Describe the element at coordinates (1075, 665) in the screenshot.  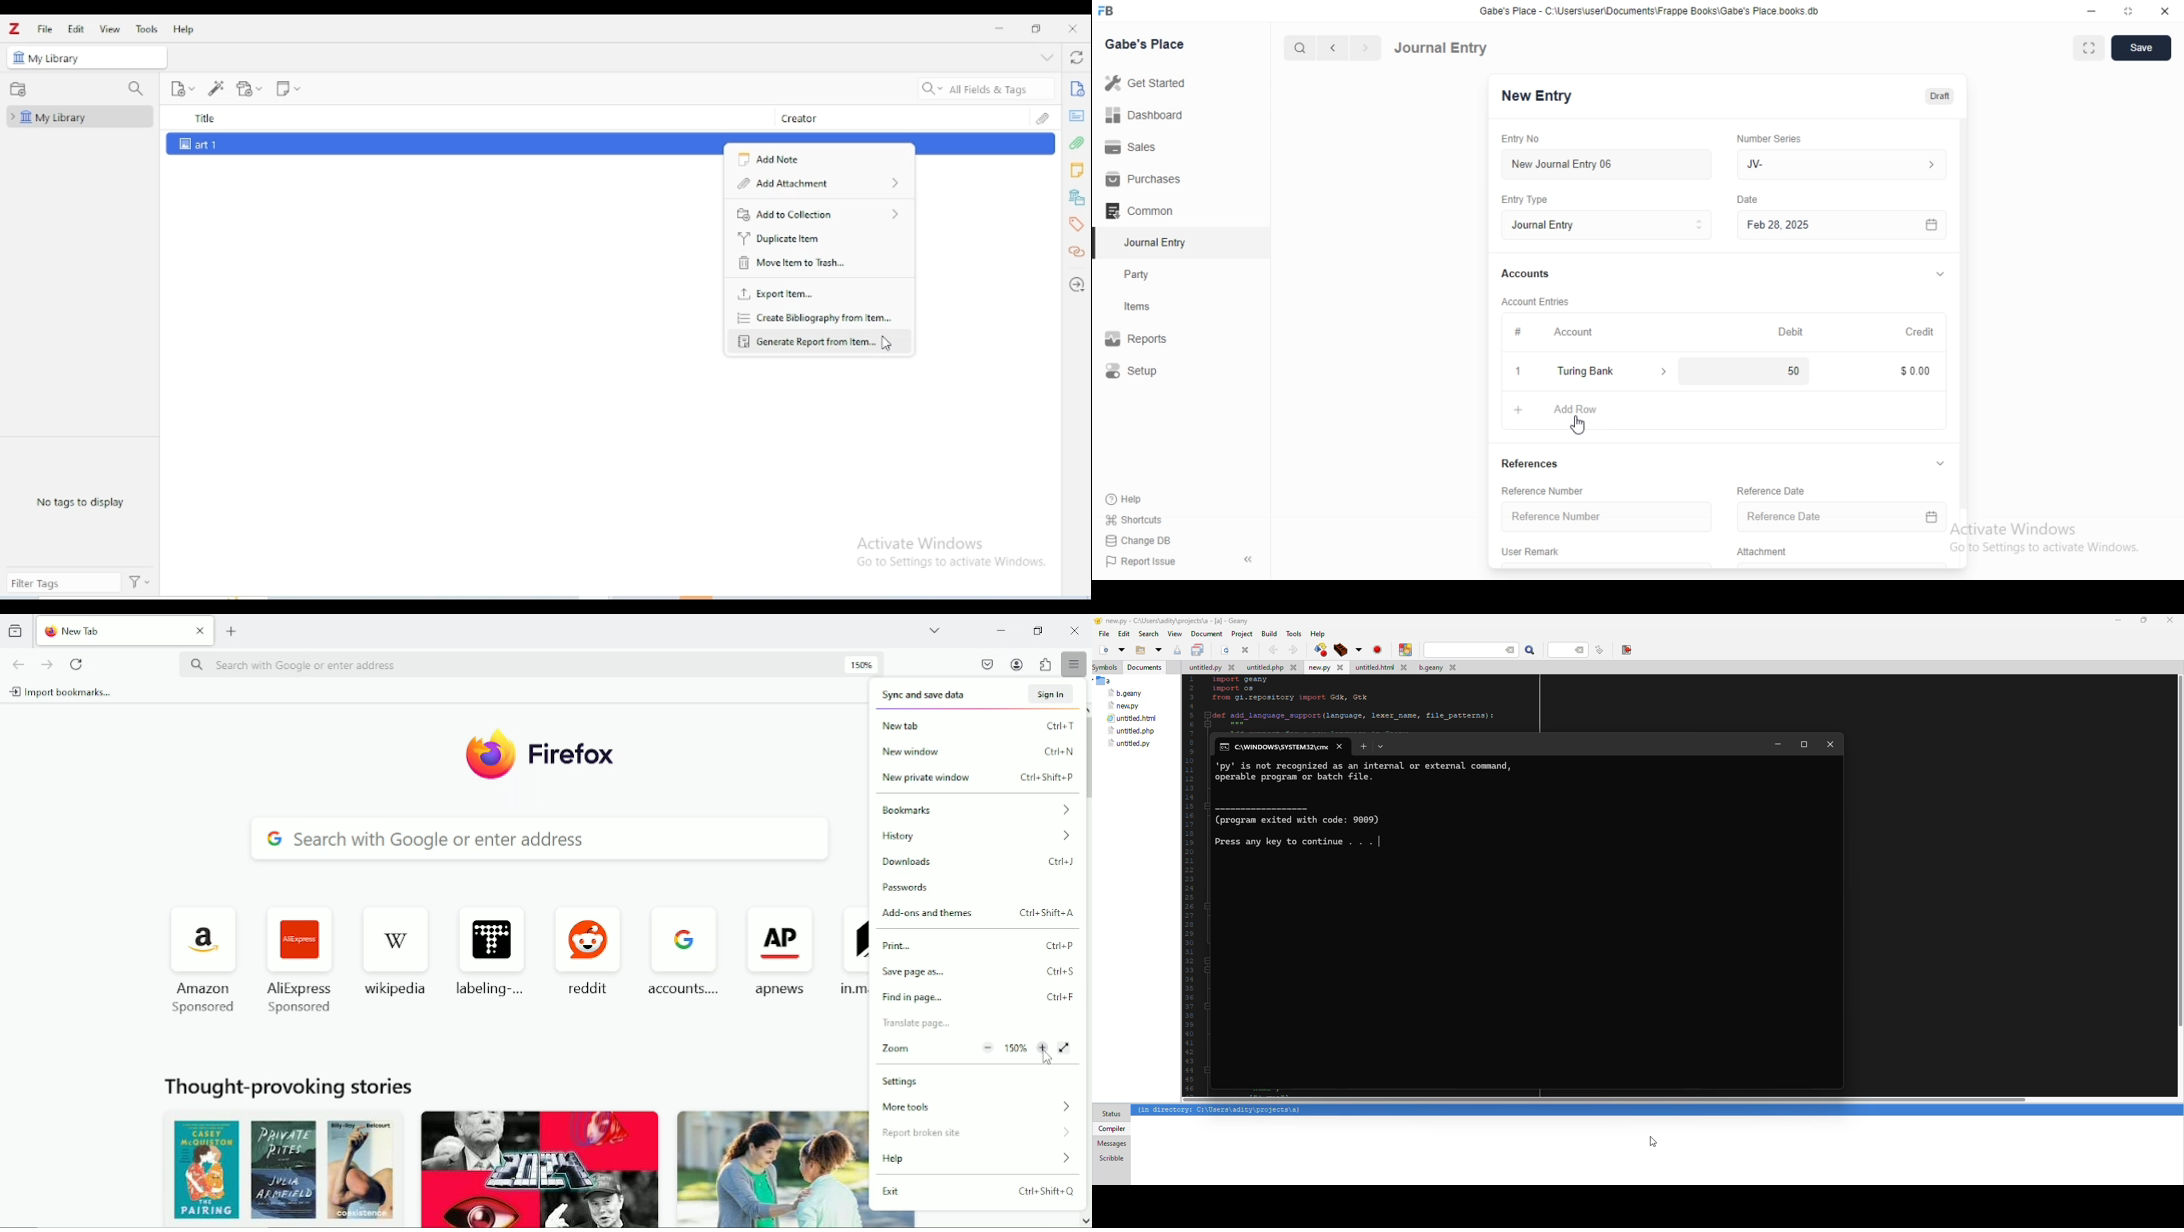
I see `open application menu` at that location.